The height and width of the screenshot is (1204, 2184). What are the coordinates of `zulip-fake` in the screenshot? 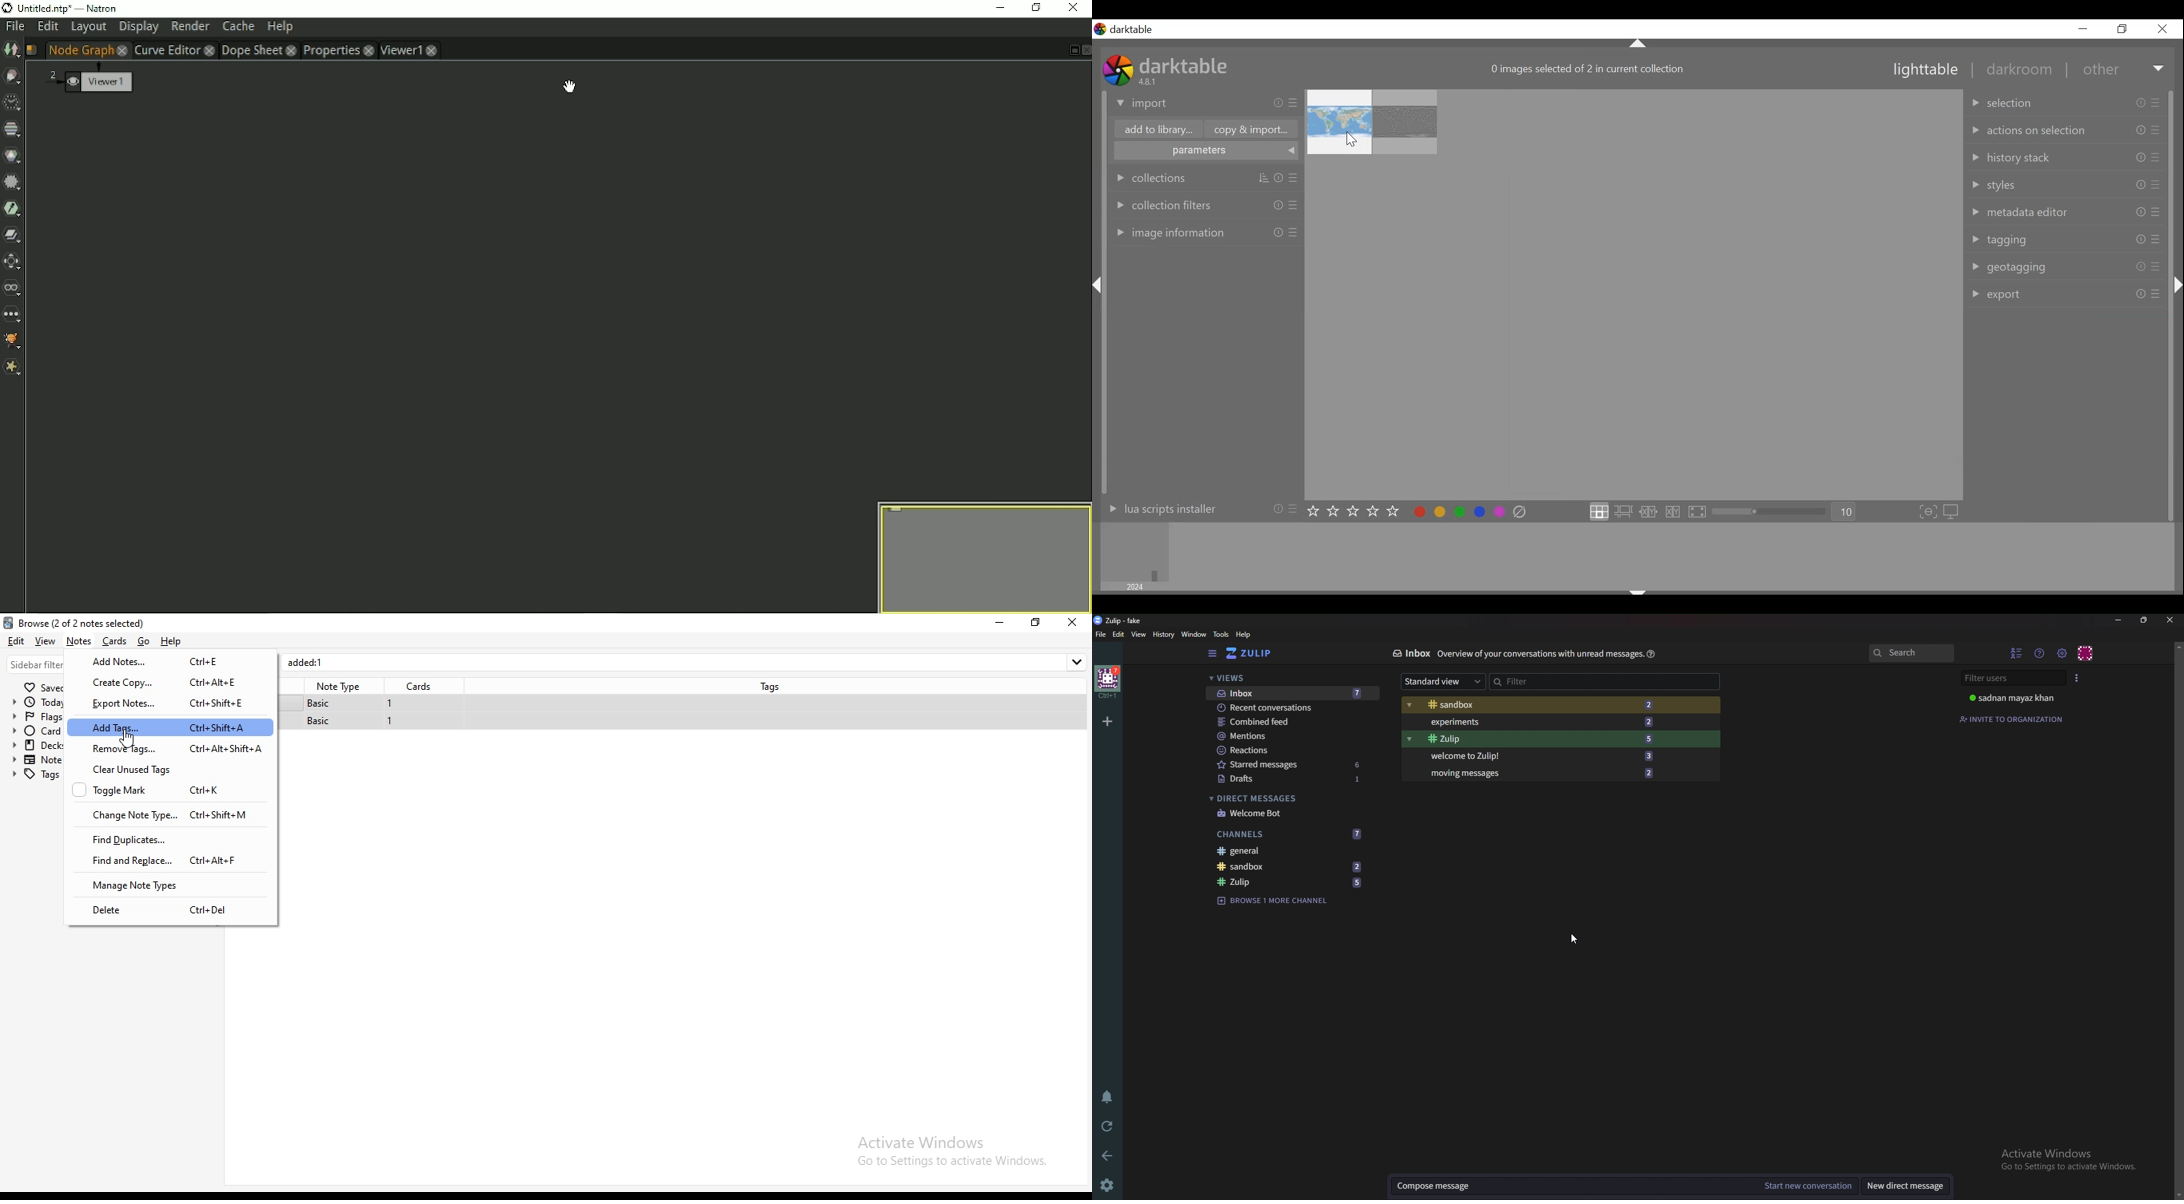 It's located at (1122, 620).